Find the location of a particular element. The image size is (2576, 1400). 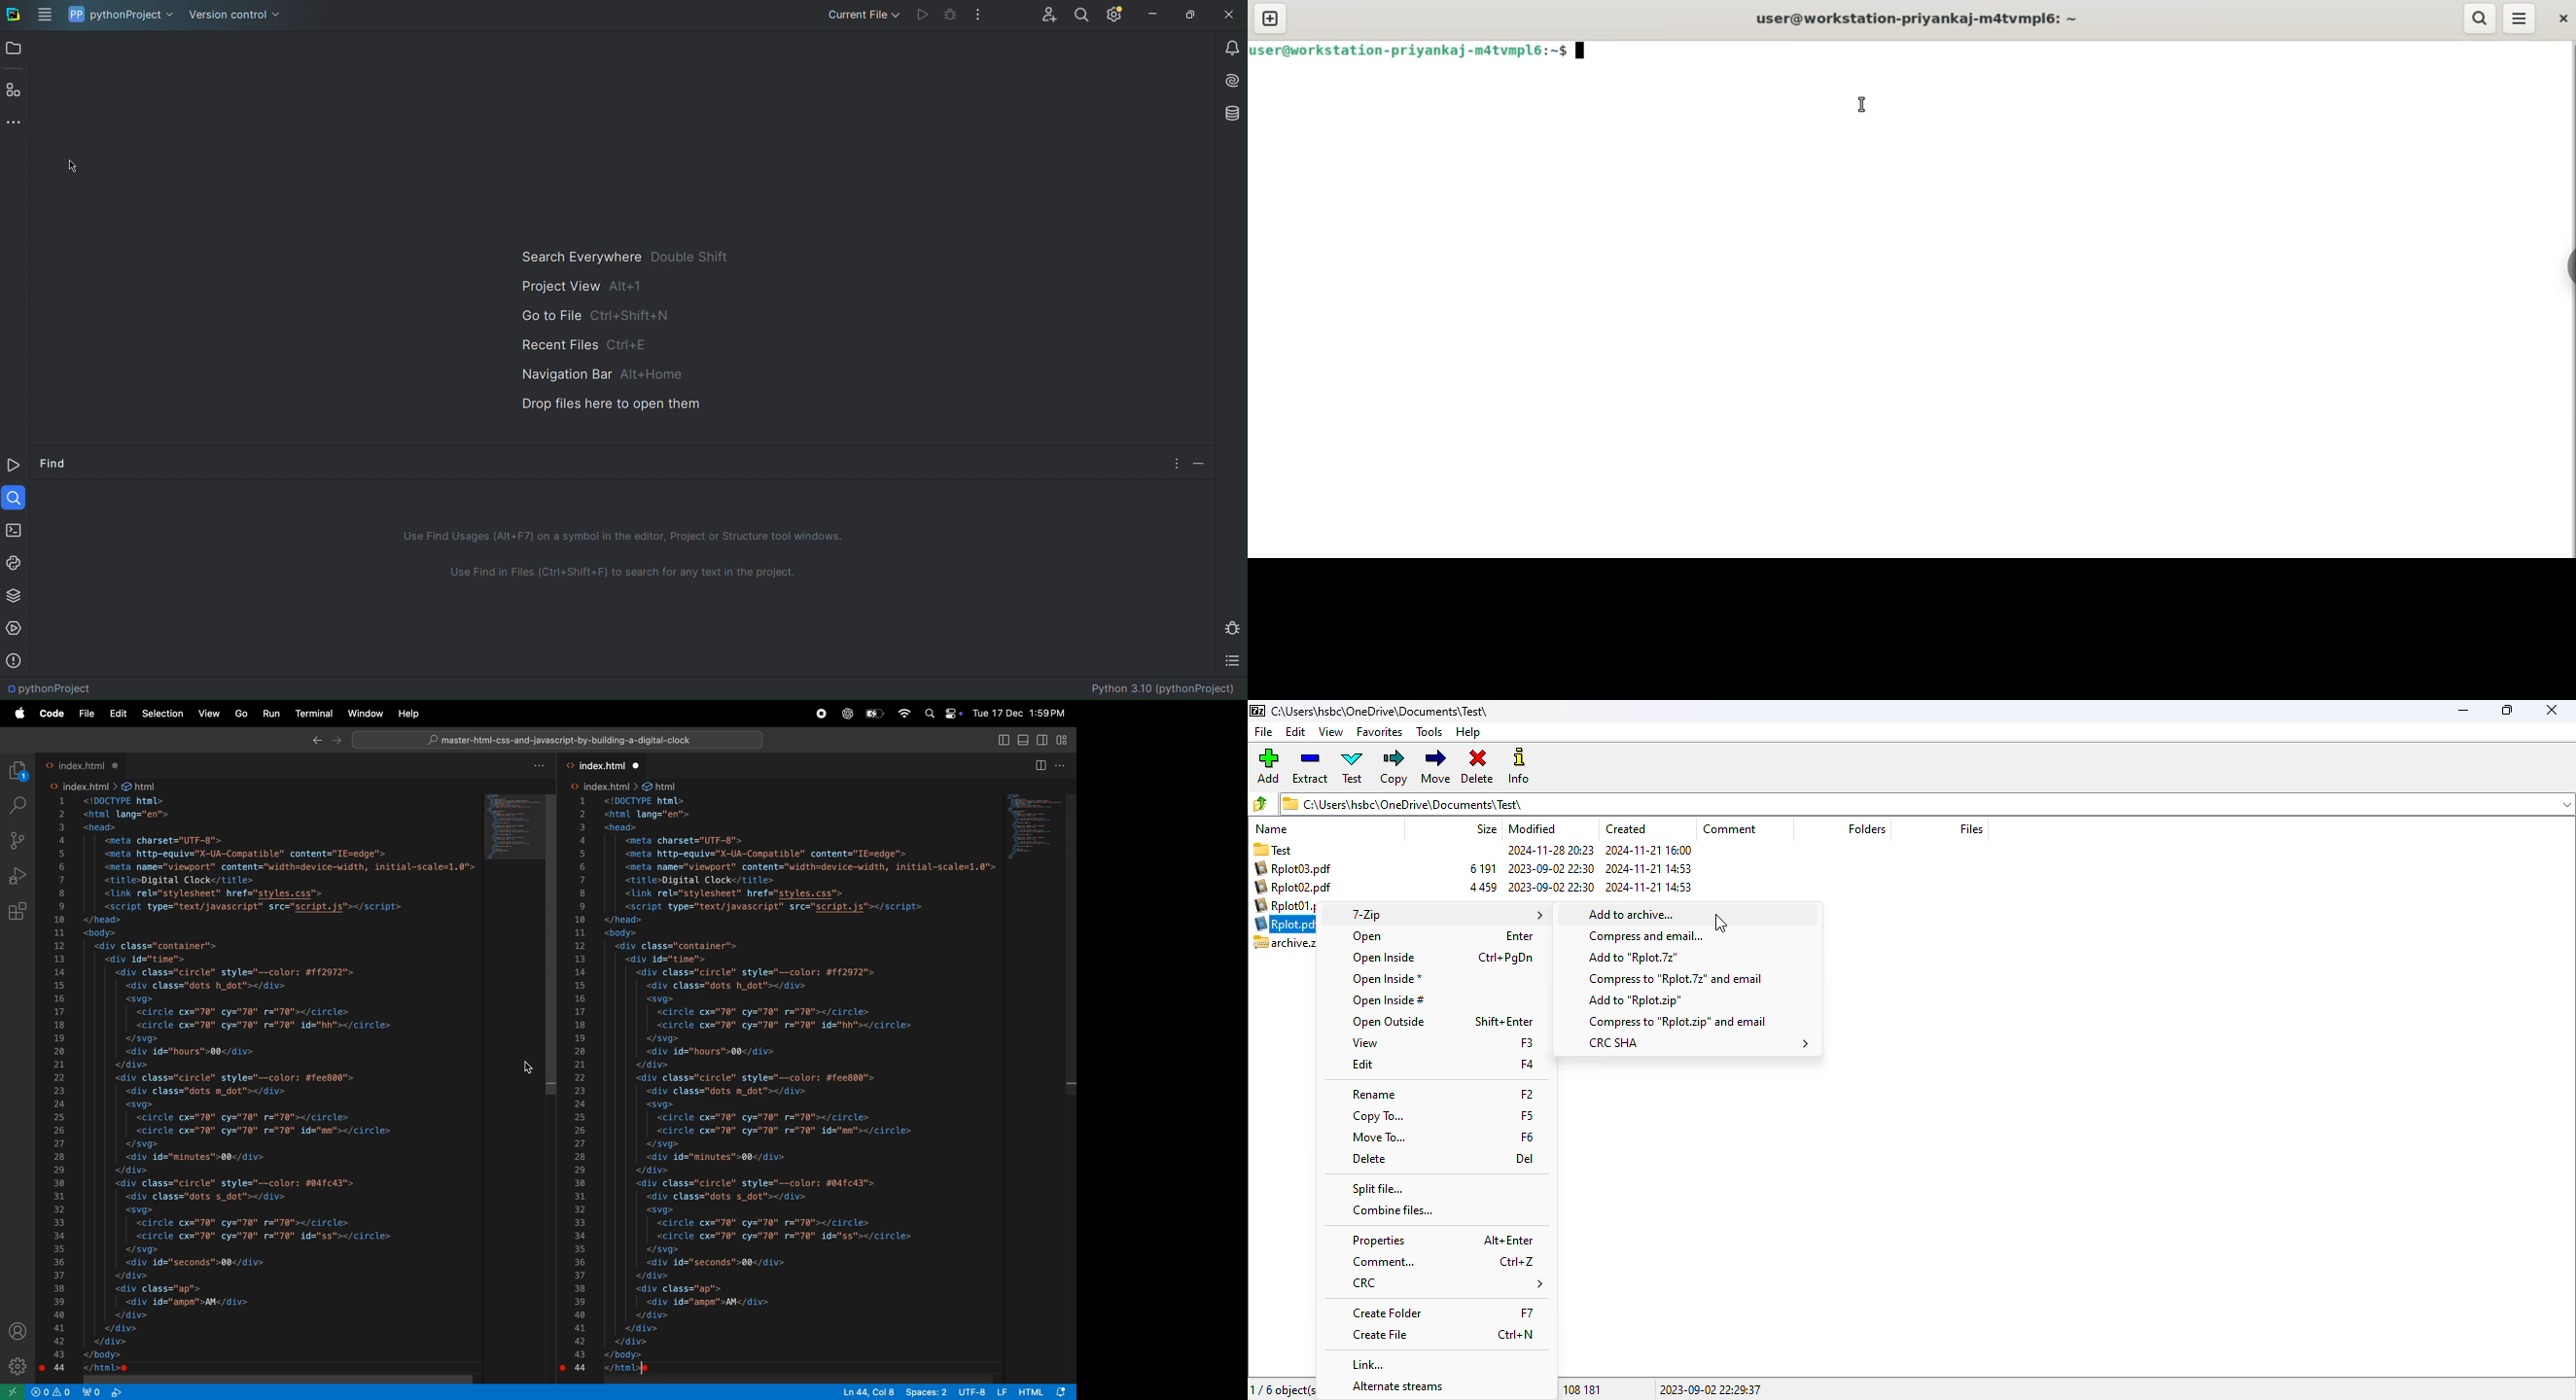

edit is located at coordinates (1296, 731).